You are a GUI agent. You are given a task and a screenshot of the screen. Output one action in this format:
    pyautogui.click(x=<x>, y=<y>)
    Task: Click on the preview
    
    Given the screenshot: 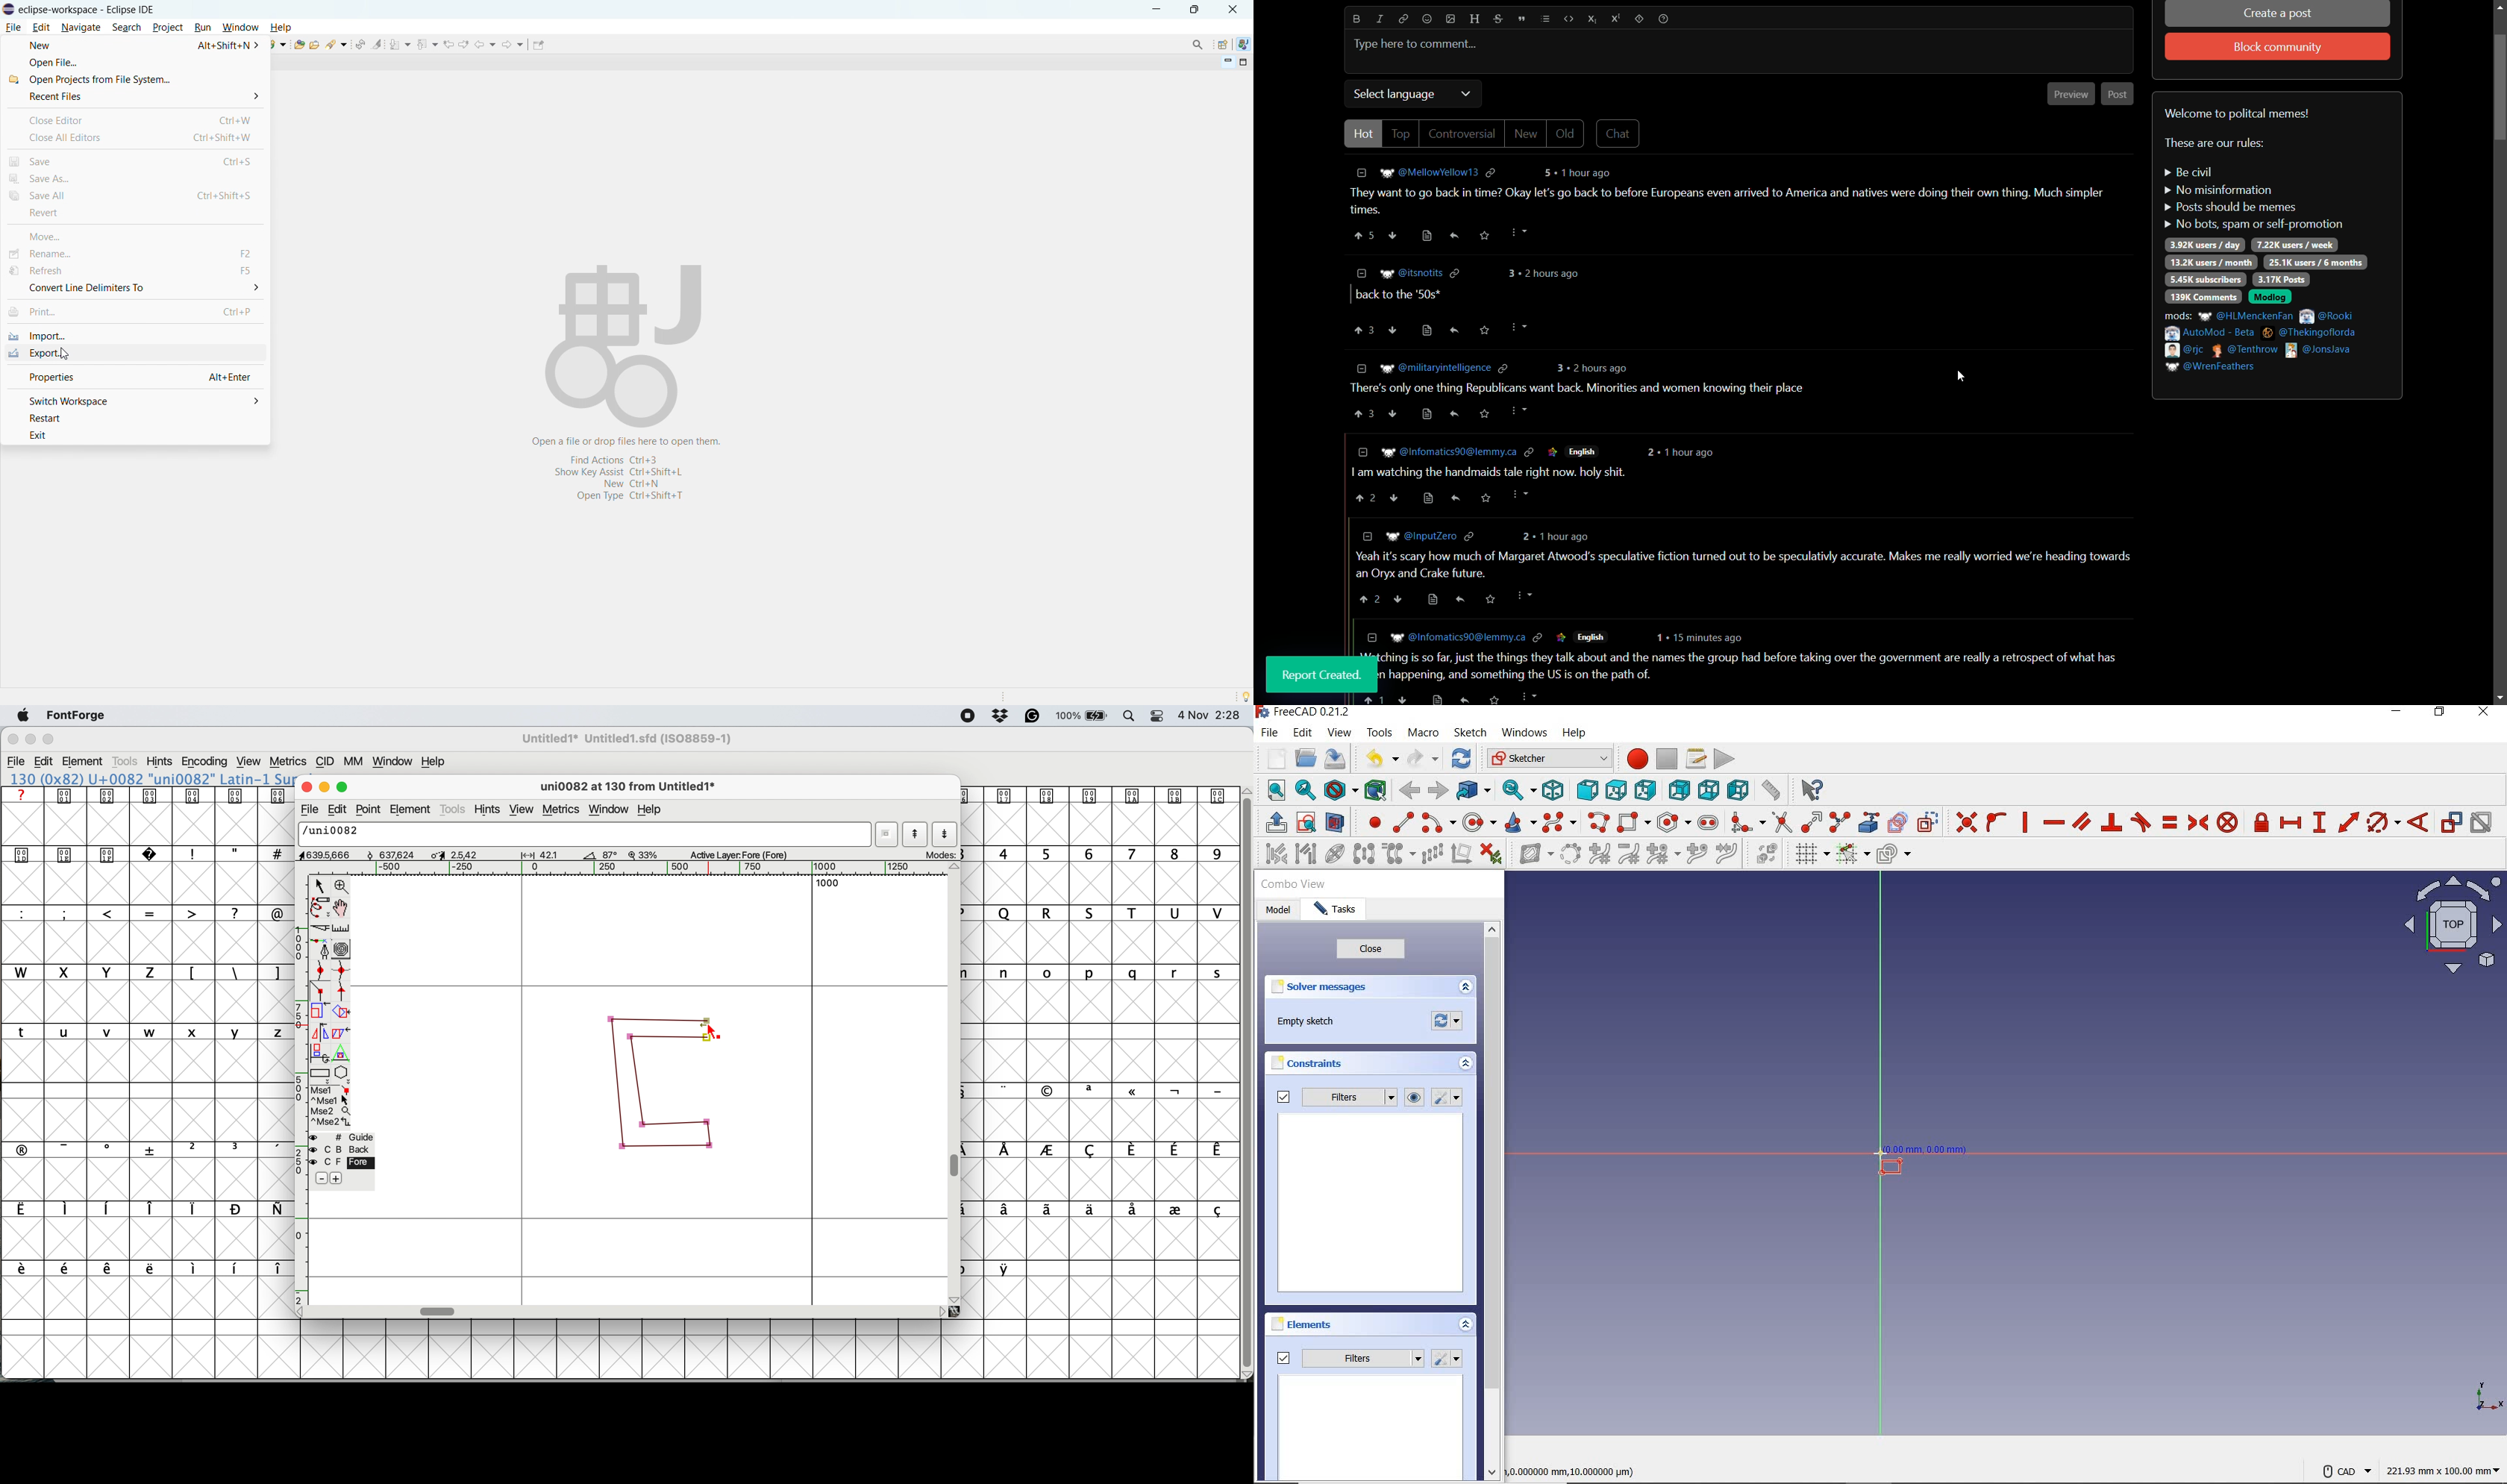 What is the action you would take?
    pyautogui.click(x=2072, y=94)
    